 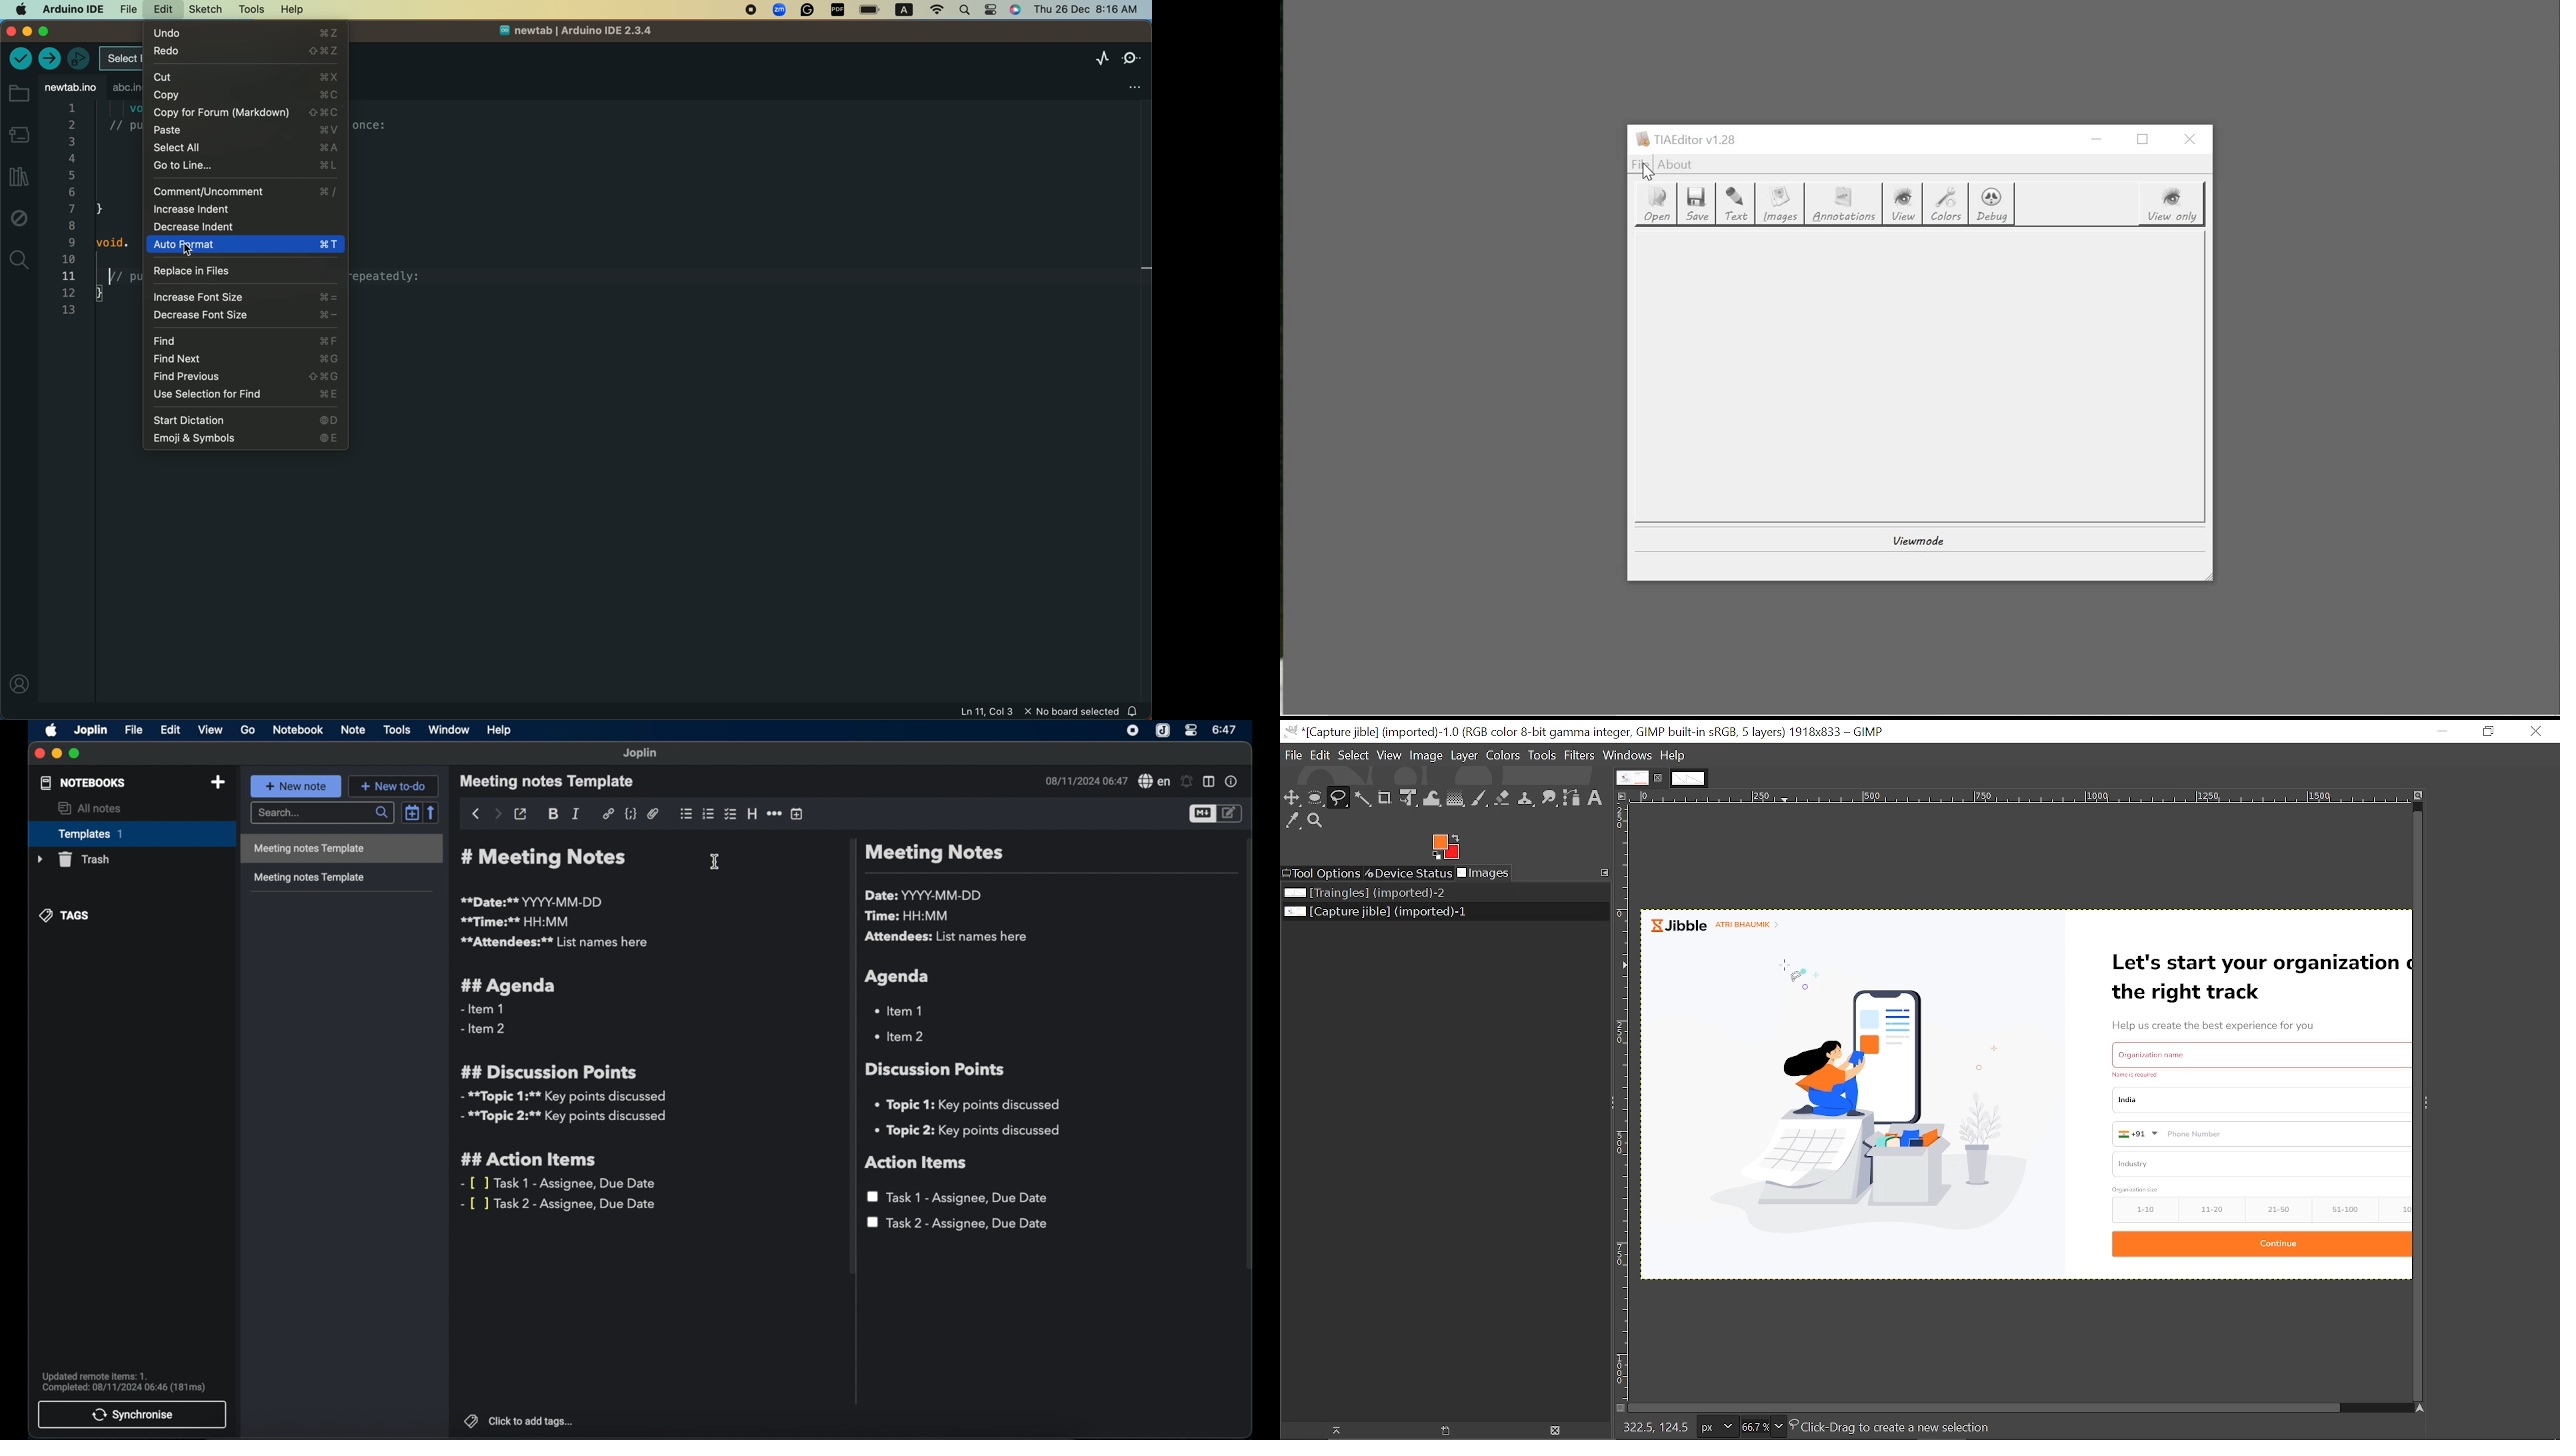 I want to click on help, so click(x=289, y=10).